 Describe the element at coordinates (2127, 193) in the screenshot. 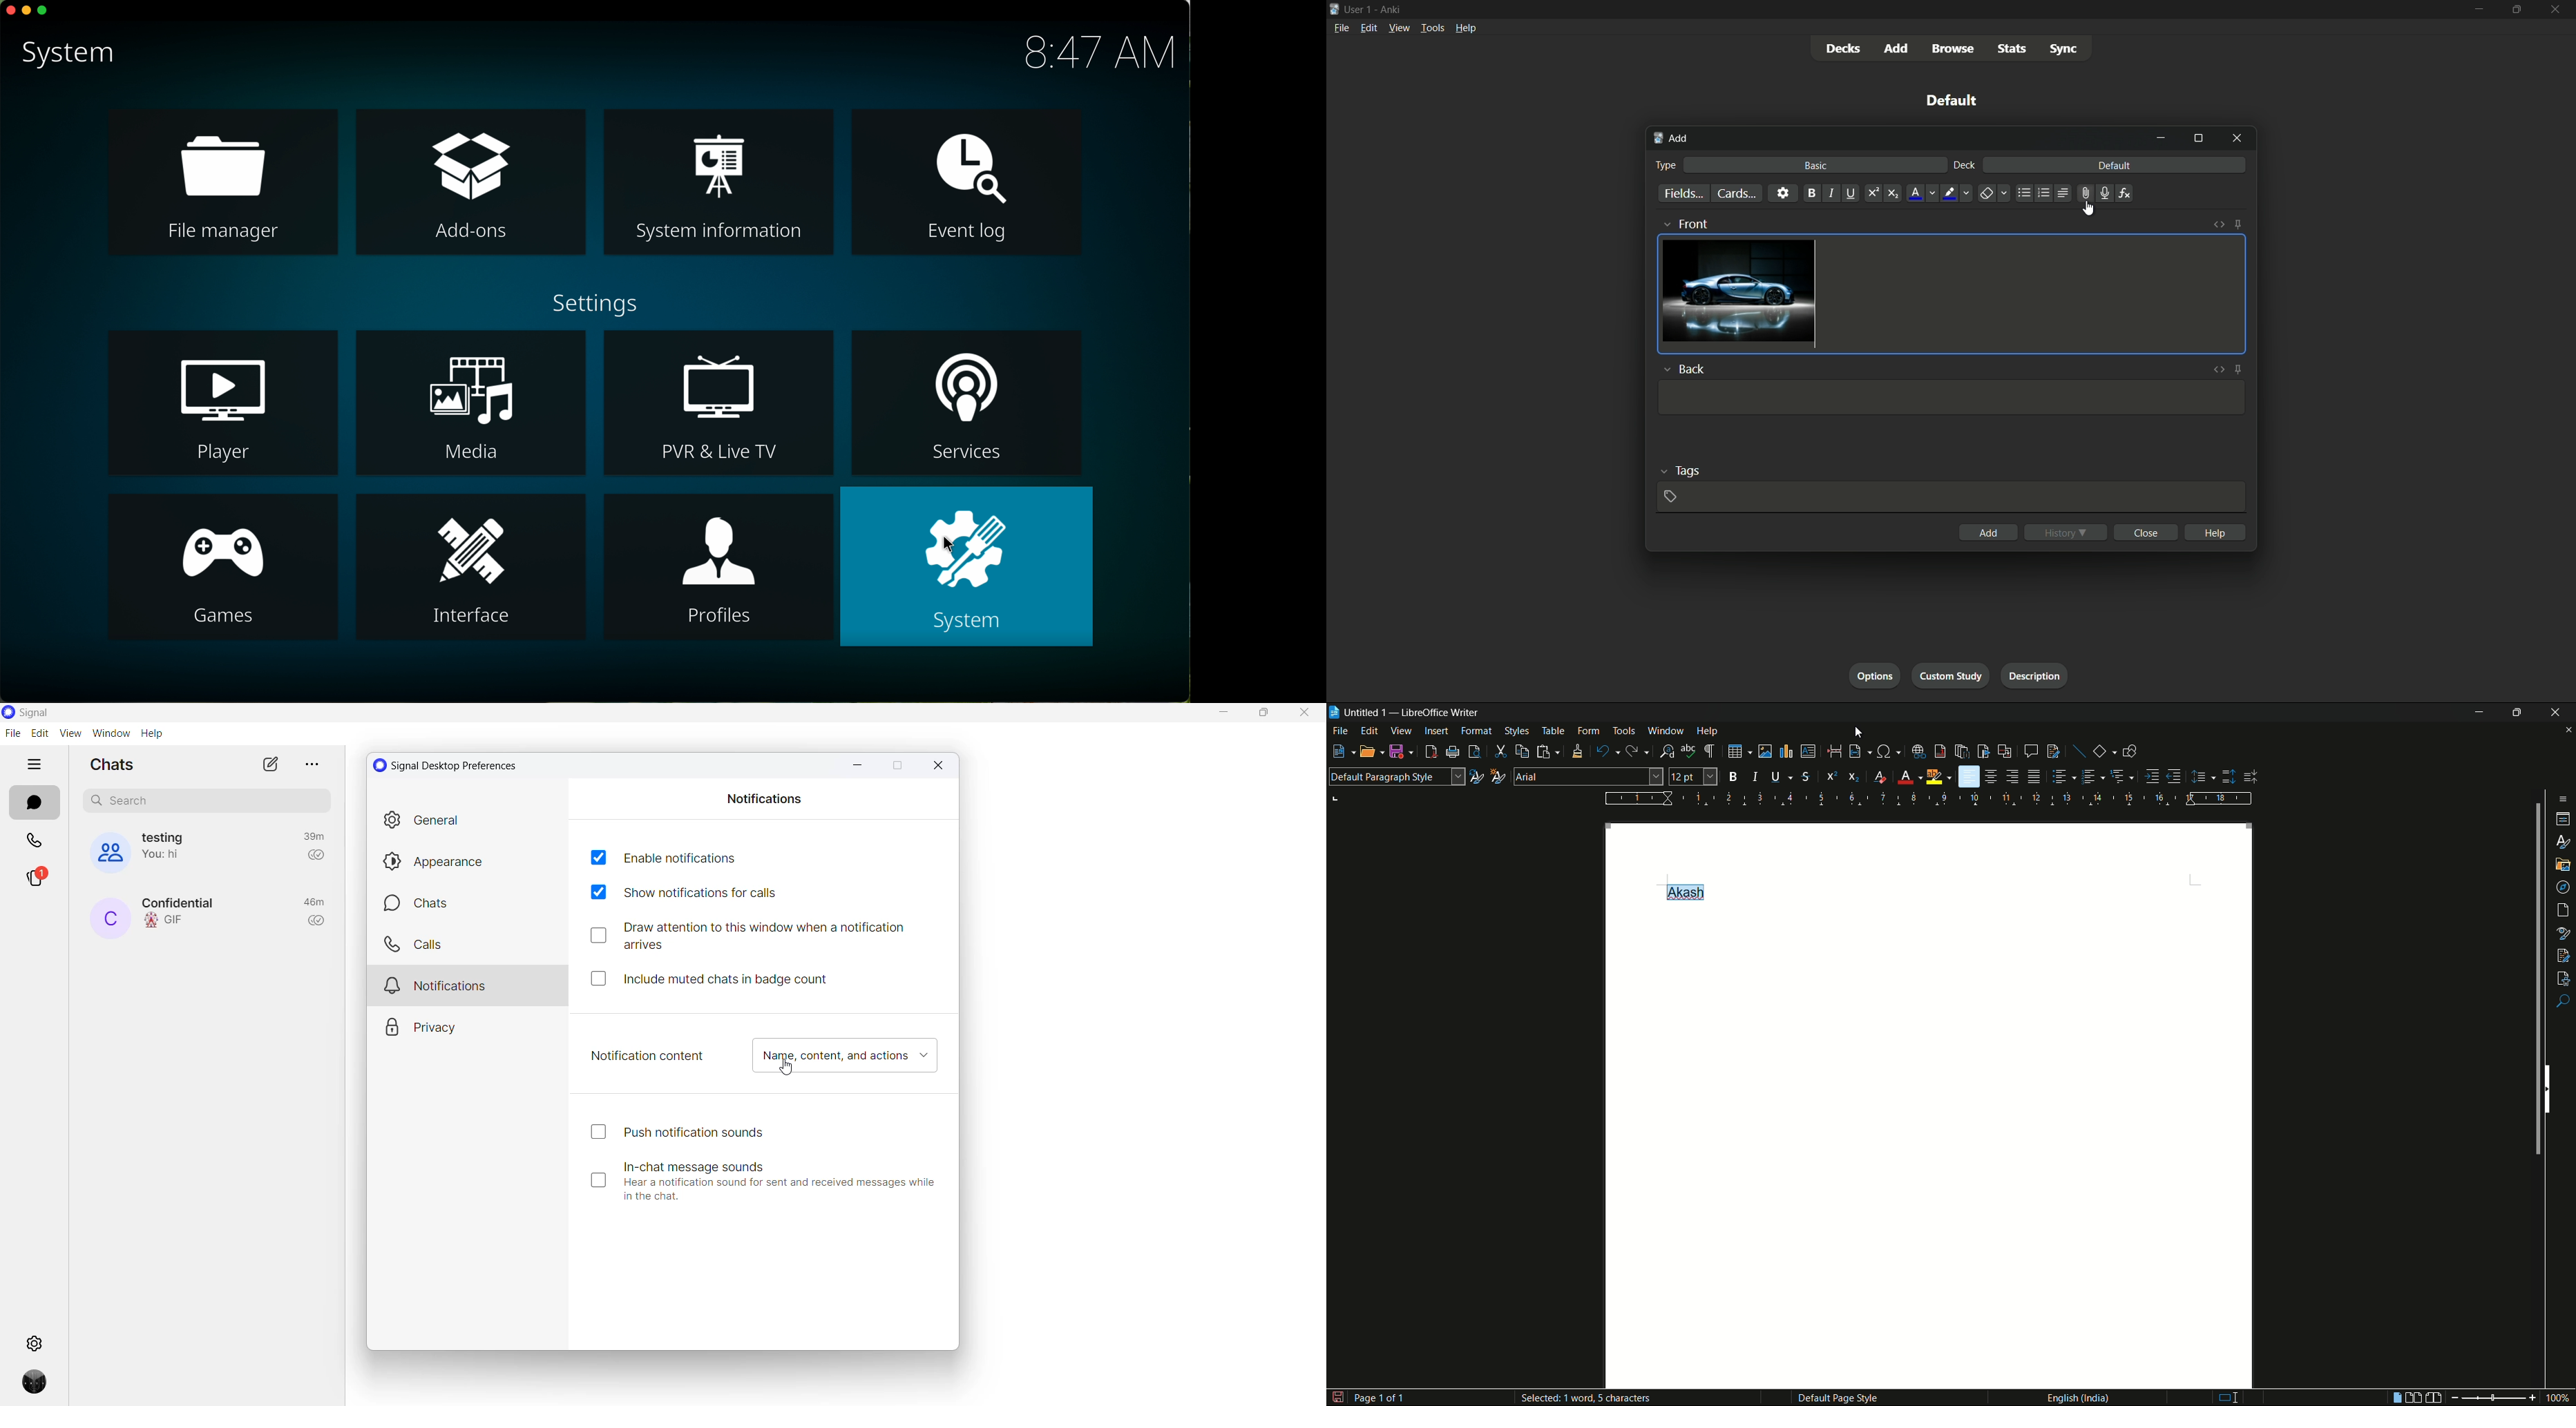

I see `equation` at that location.